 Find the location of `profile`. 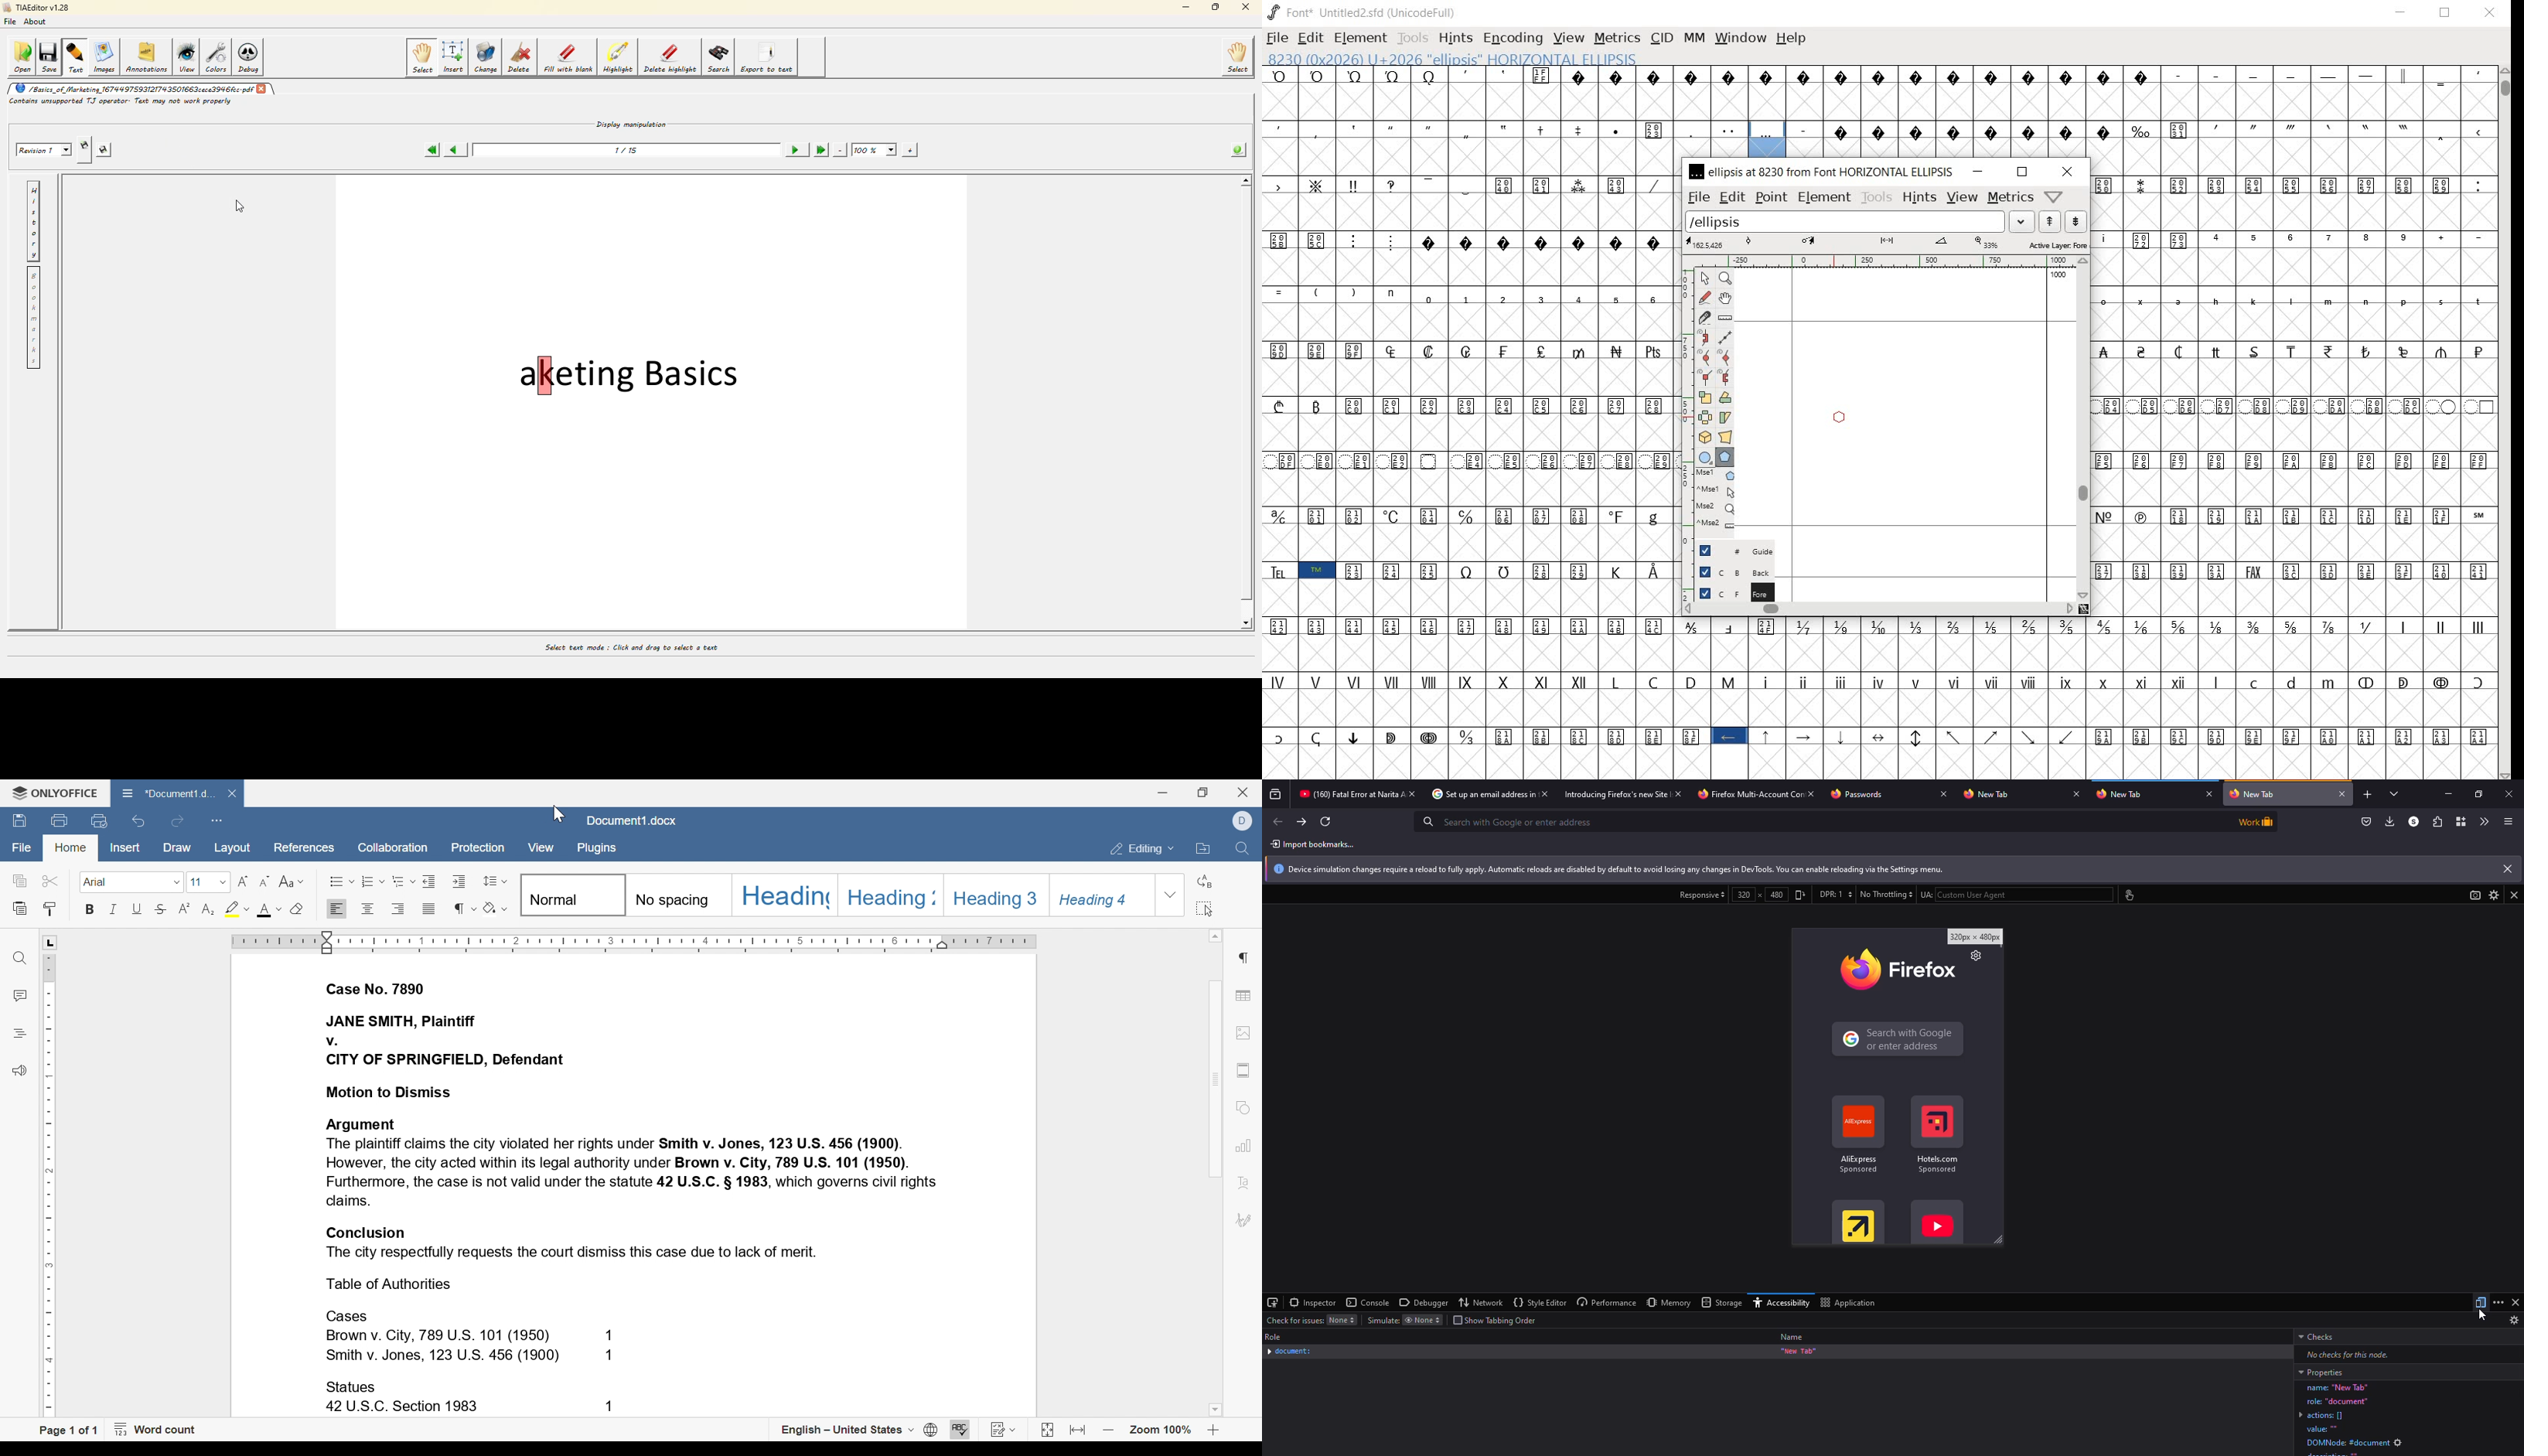

profile is located at coordinates (2411, 821).